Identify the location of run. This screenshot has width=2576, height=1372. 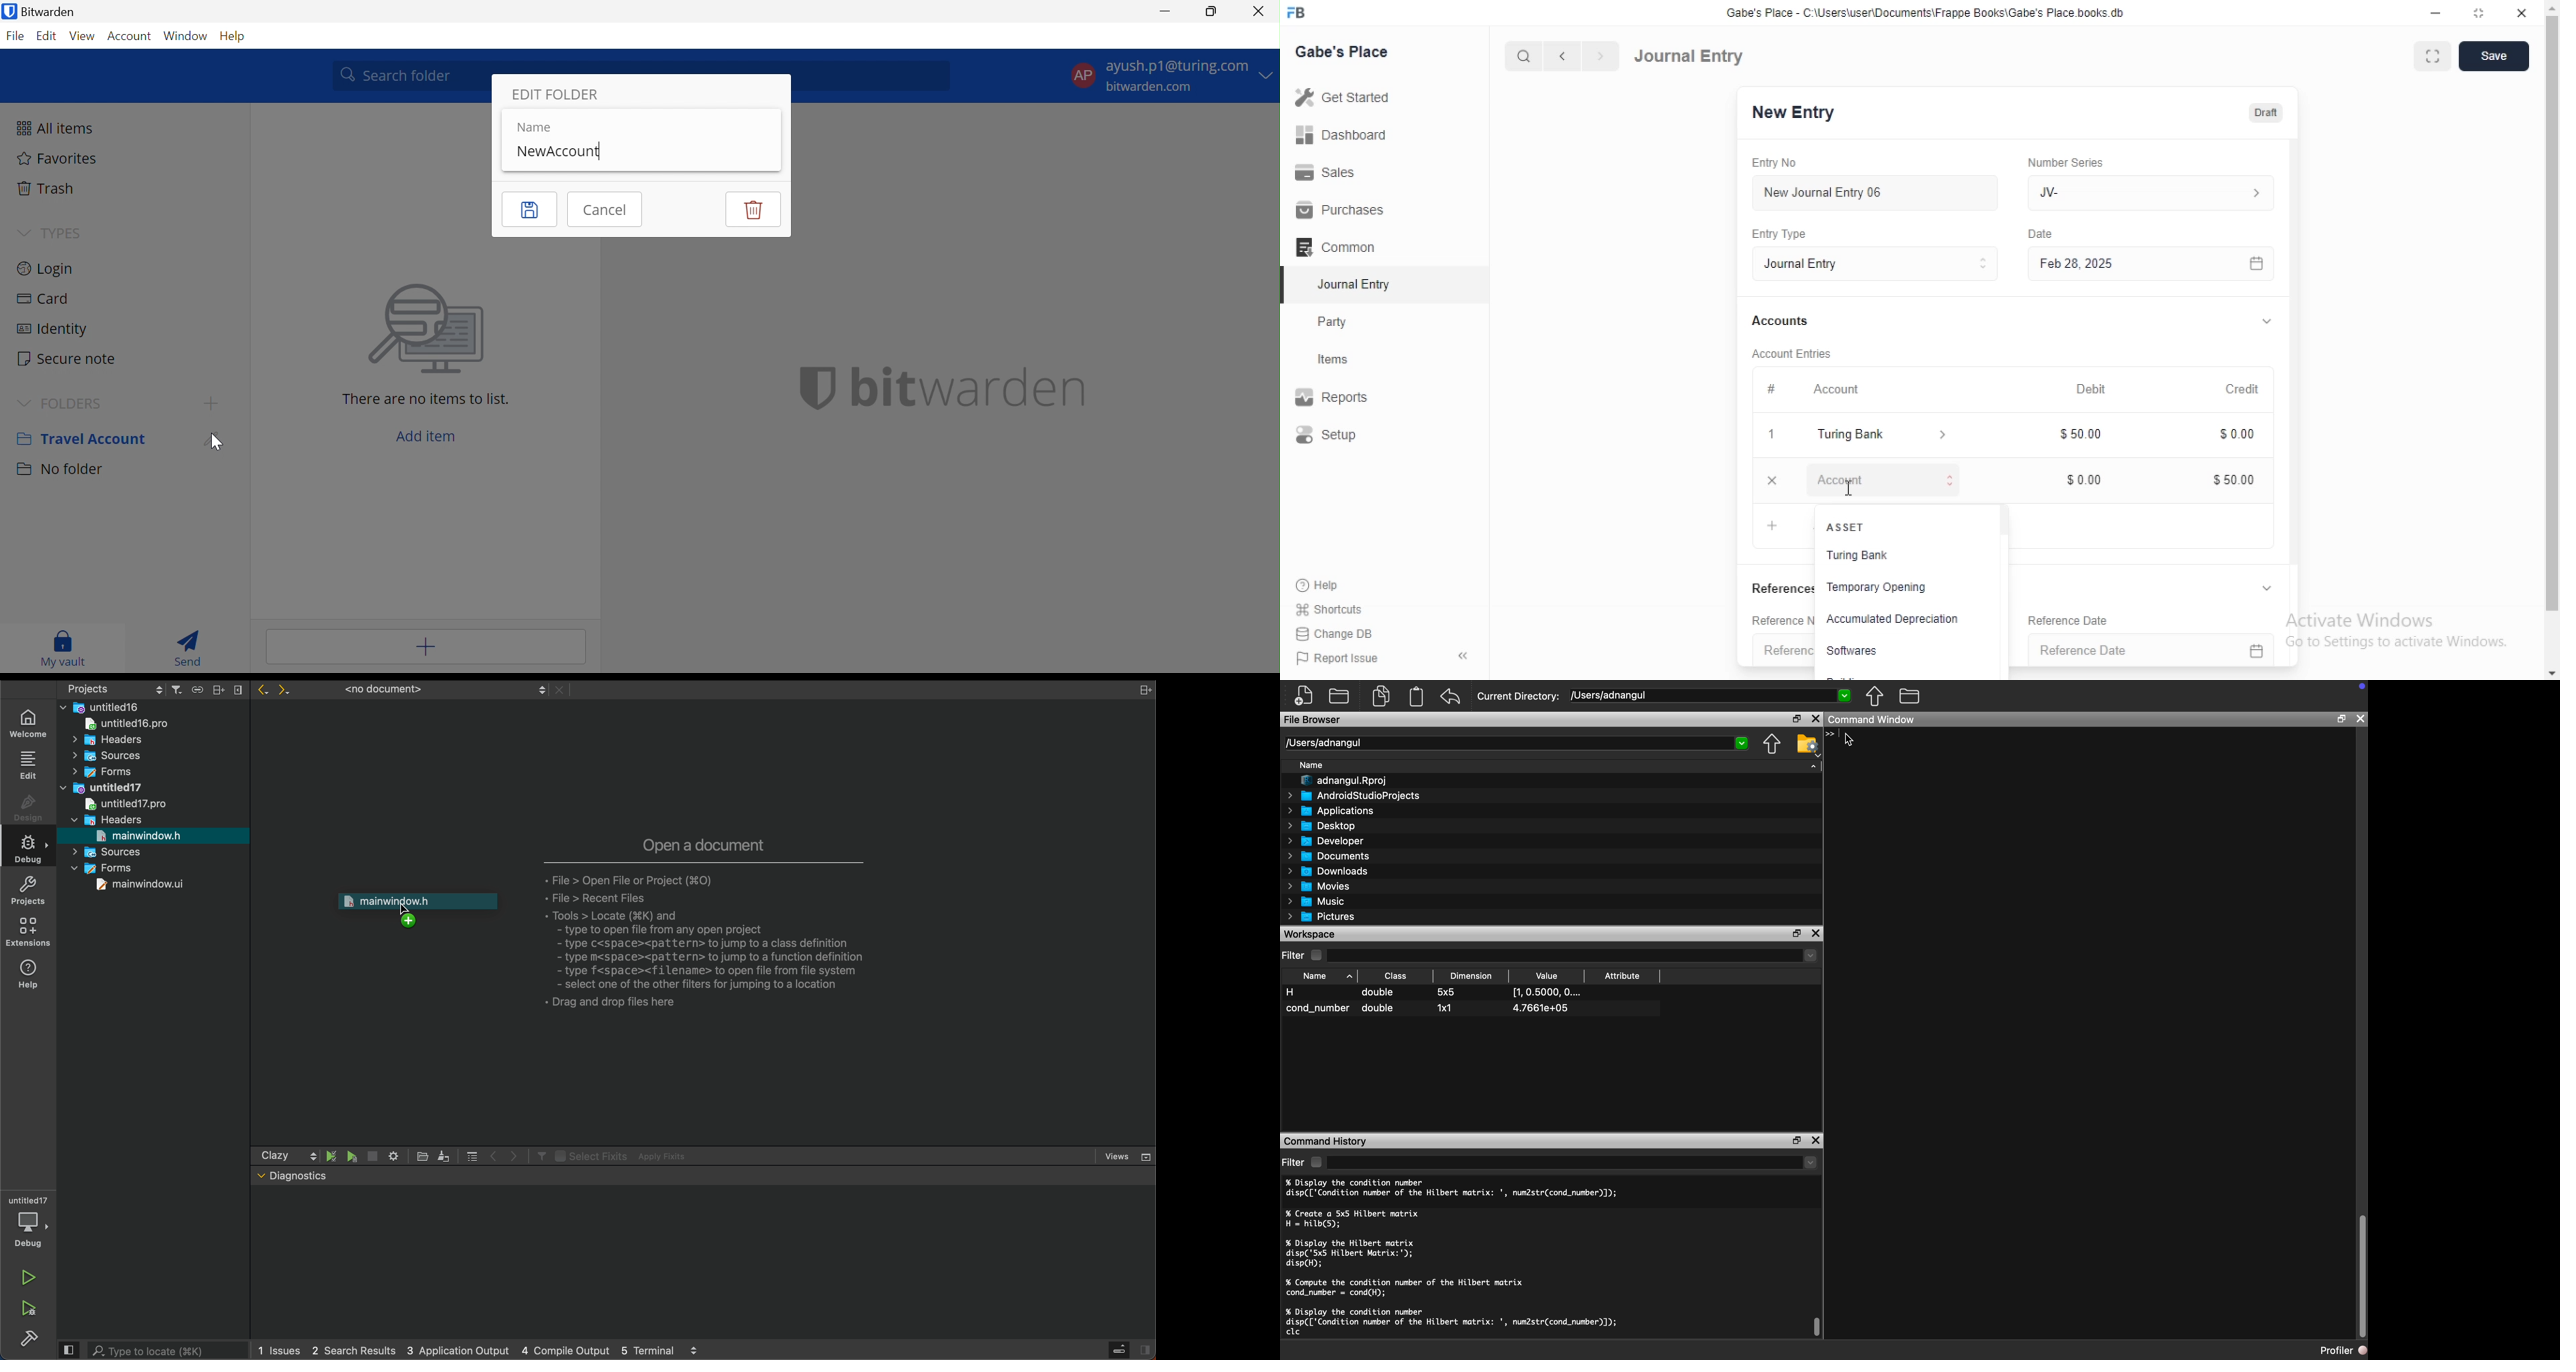
(29, 1277).